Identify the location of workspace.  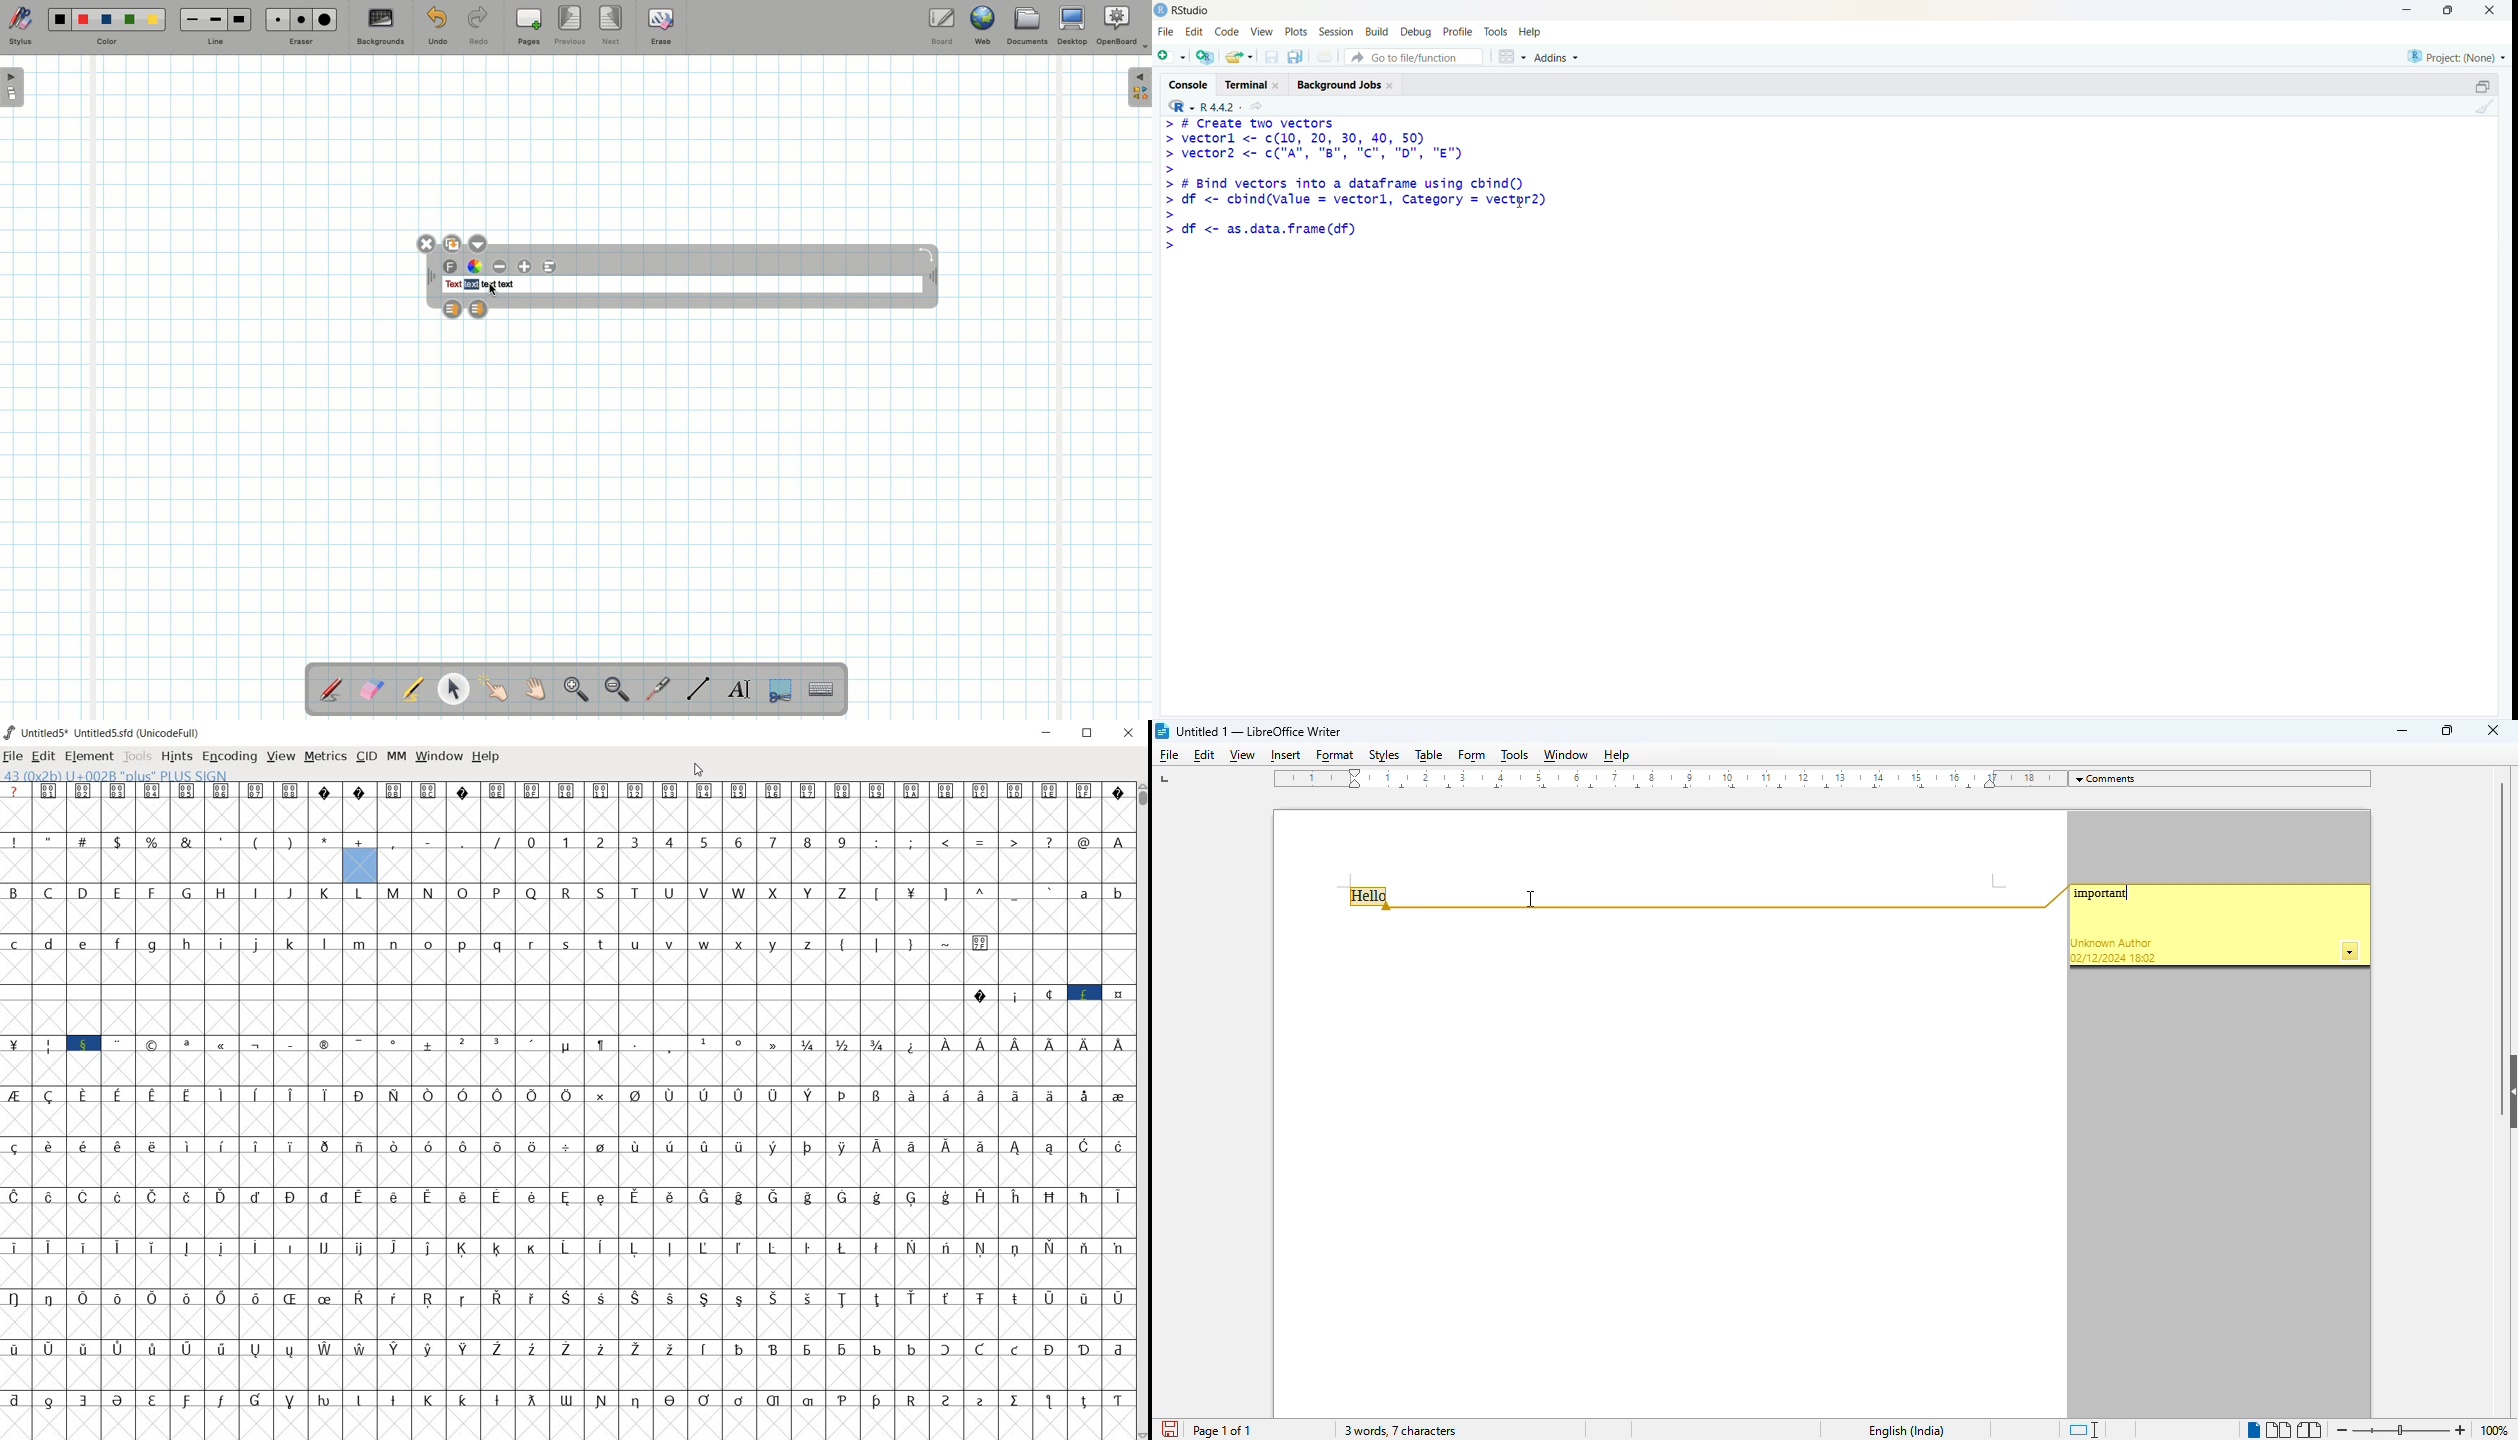
(1667, 846).